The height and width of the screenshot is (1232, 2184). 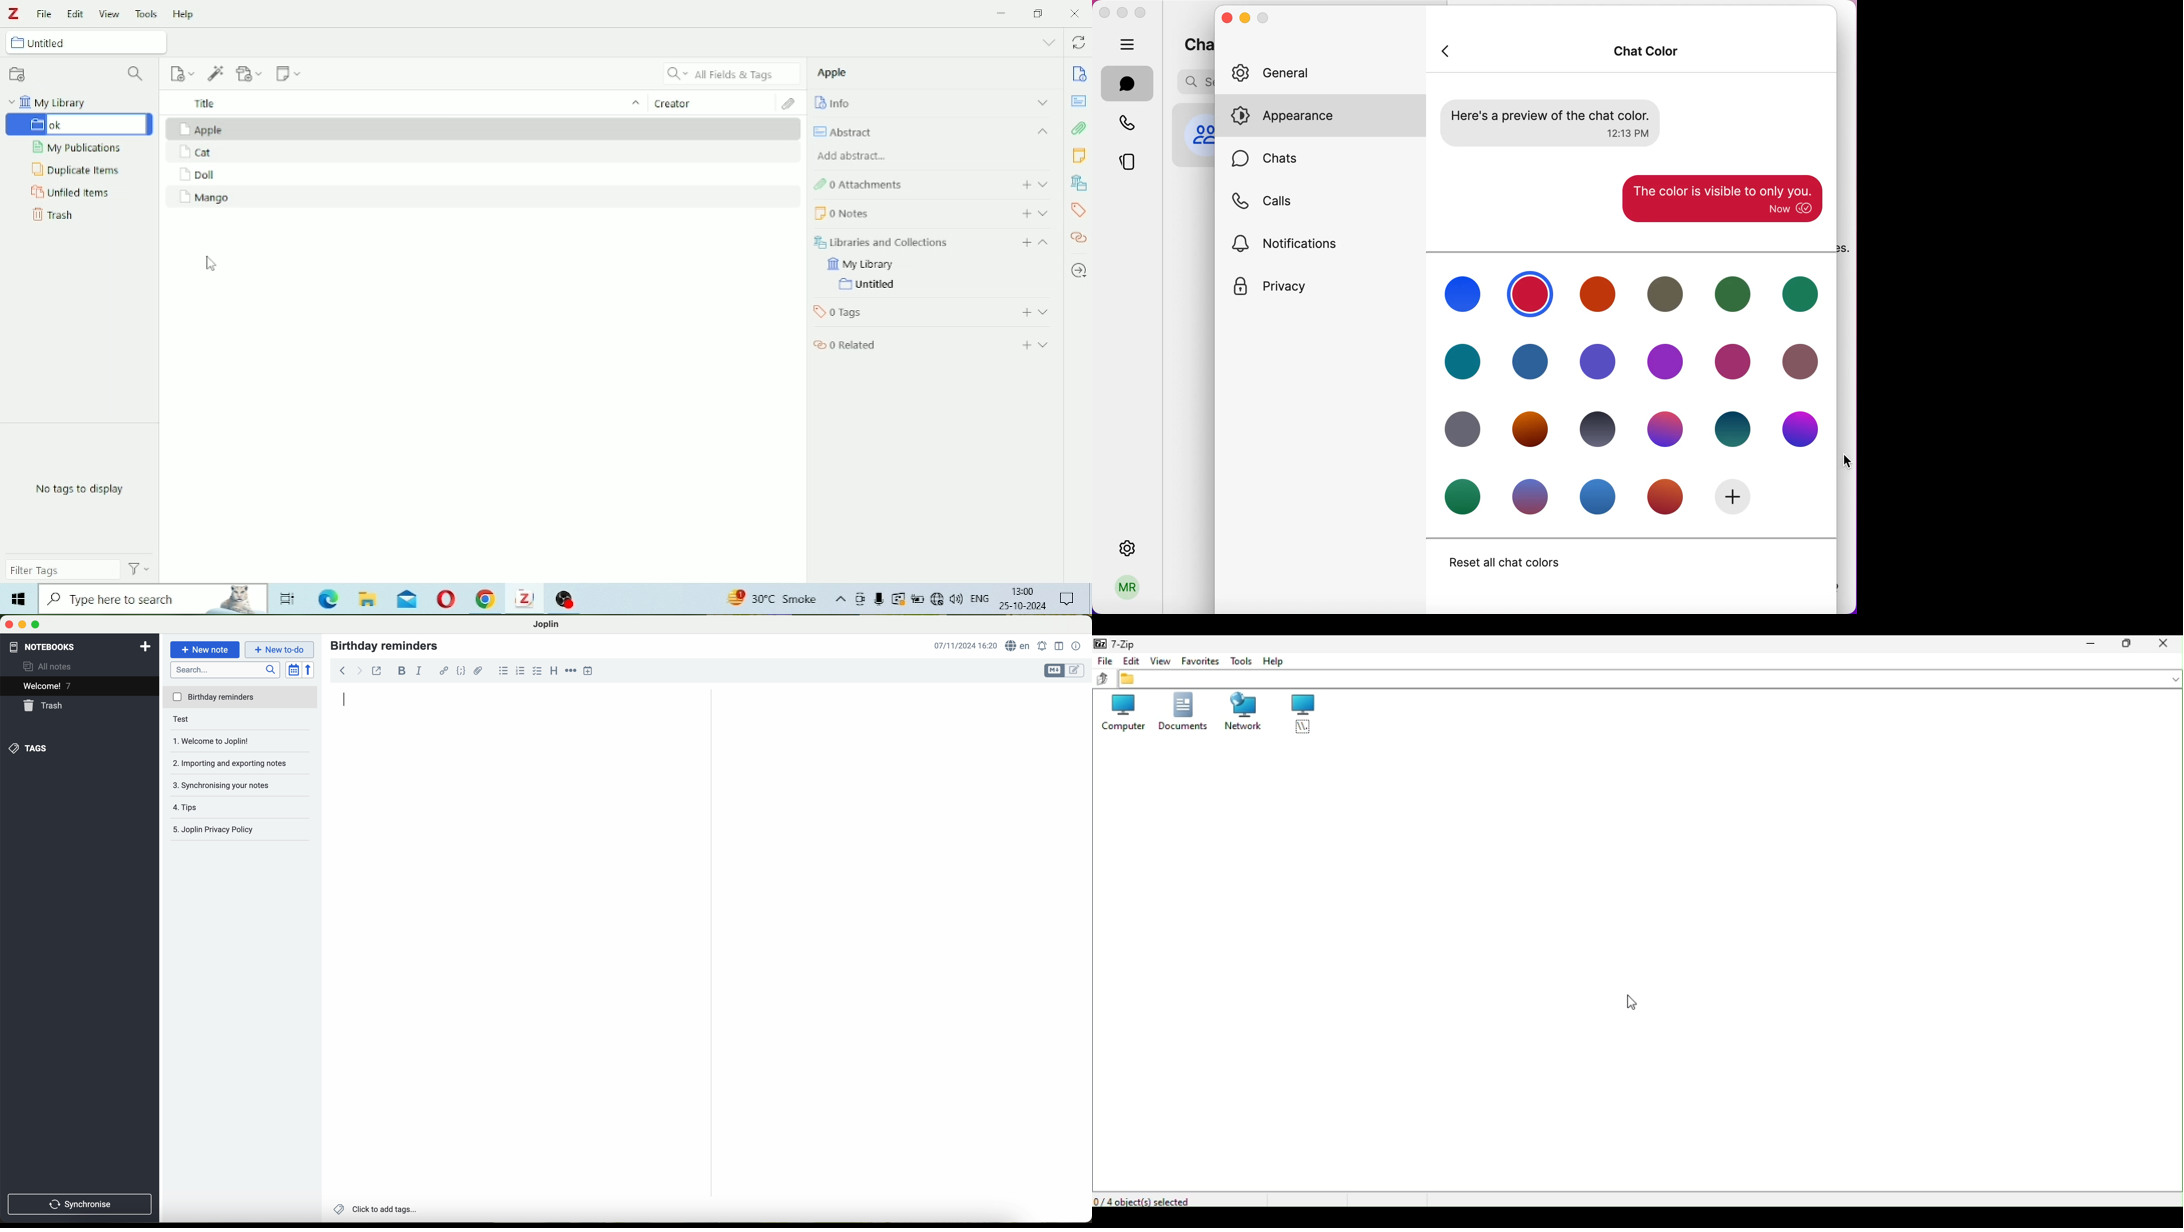 What do you see at coordinates (858, 186) in the screenshot?
I see `Attachments` at bounding box center [858, 186].